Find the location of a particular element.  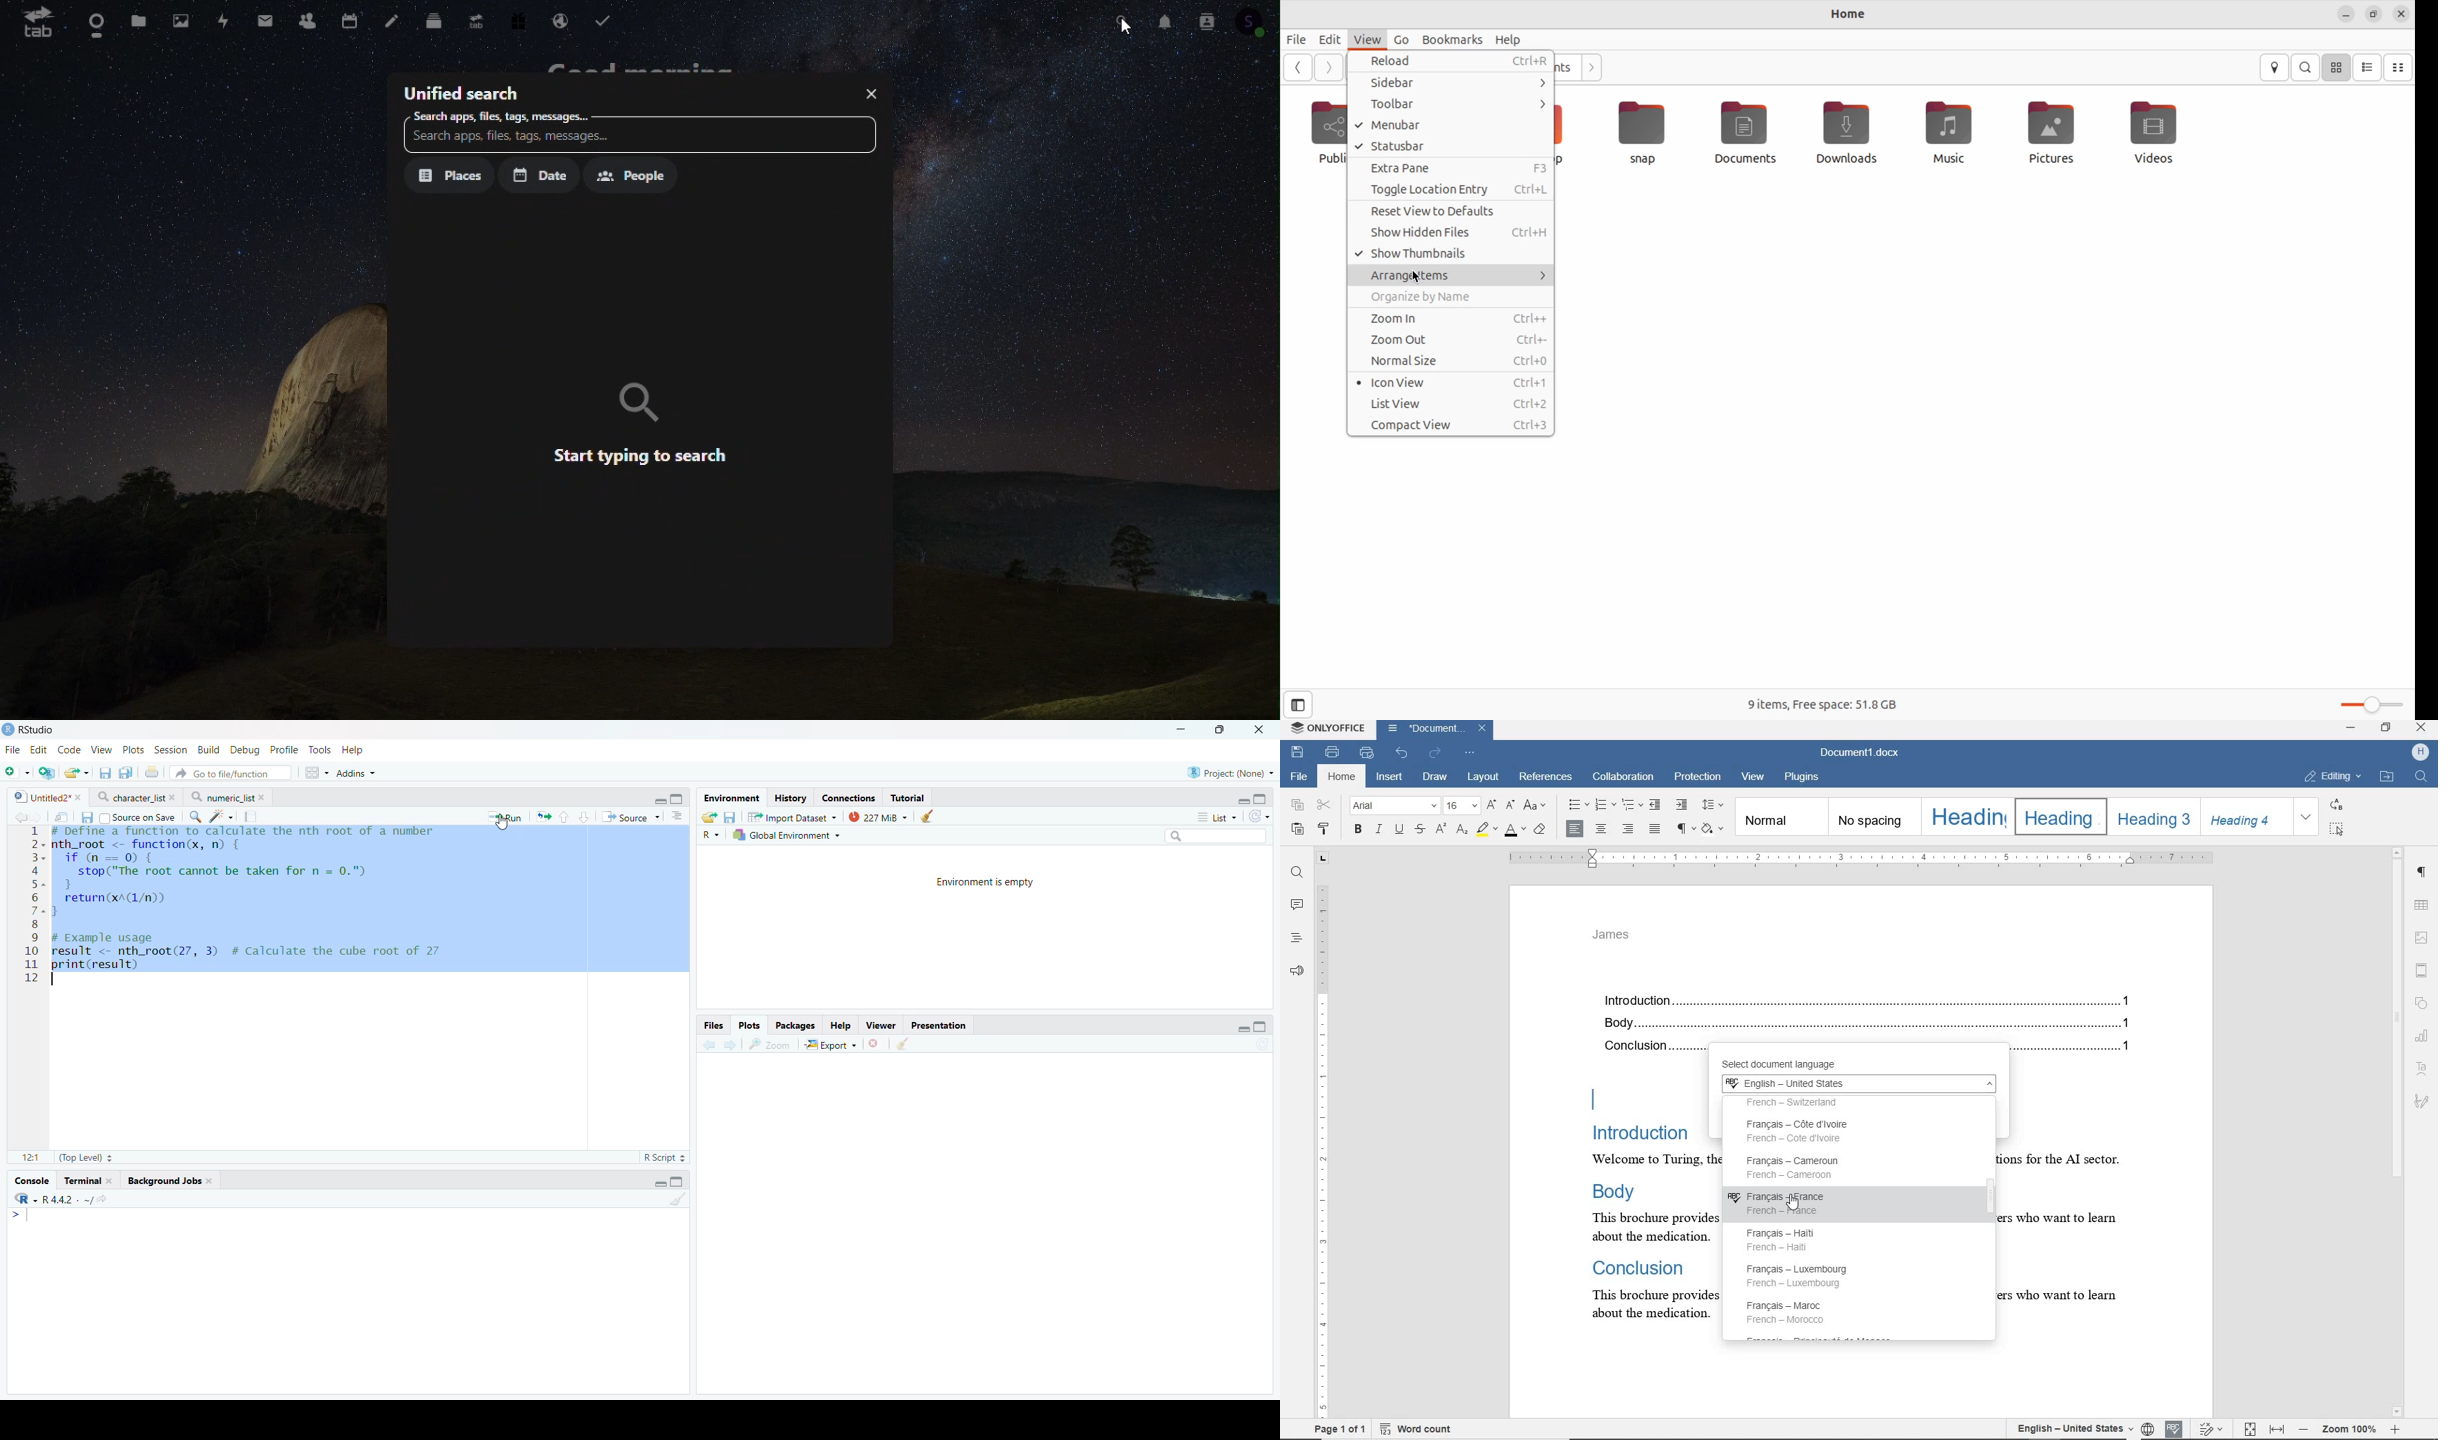

Save current file is located at coordinates (104, 773).